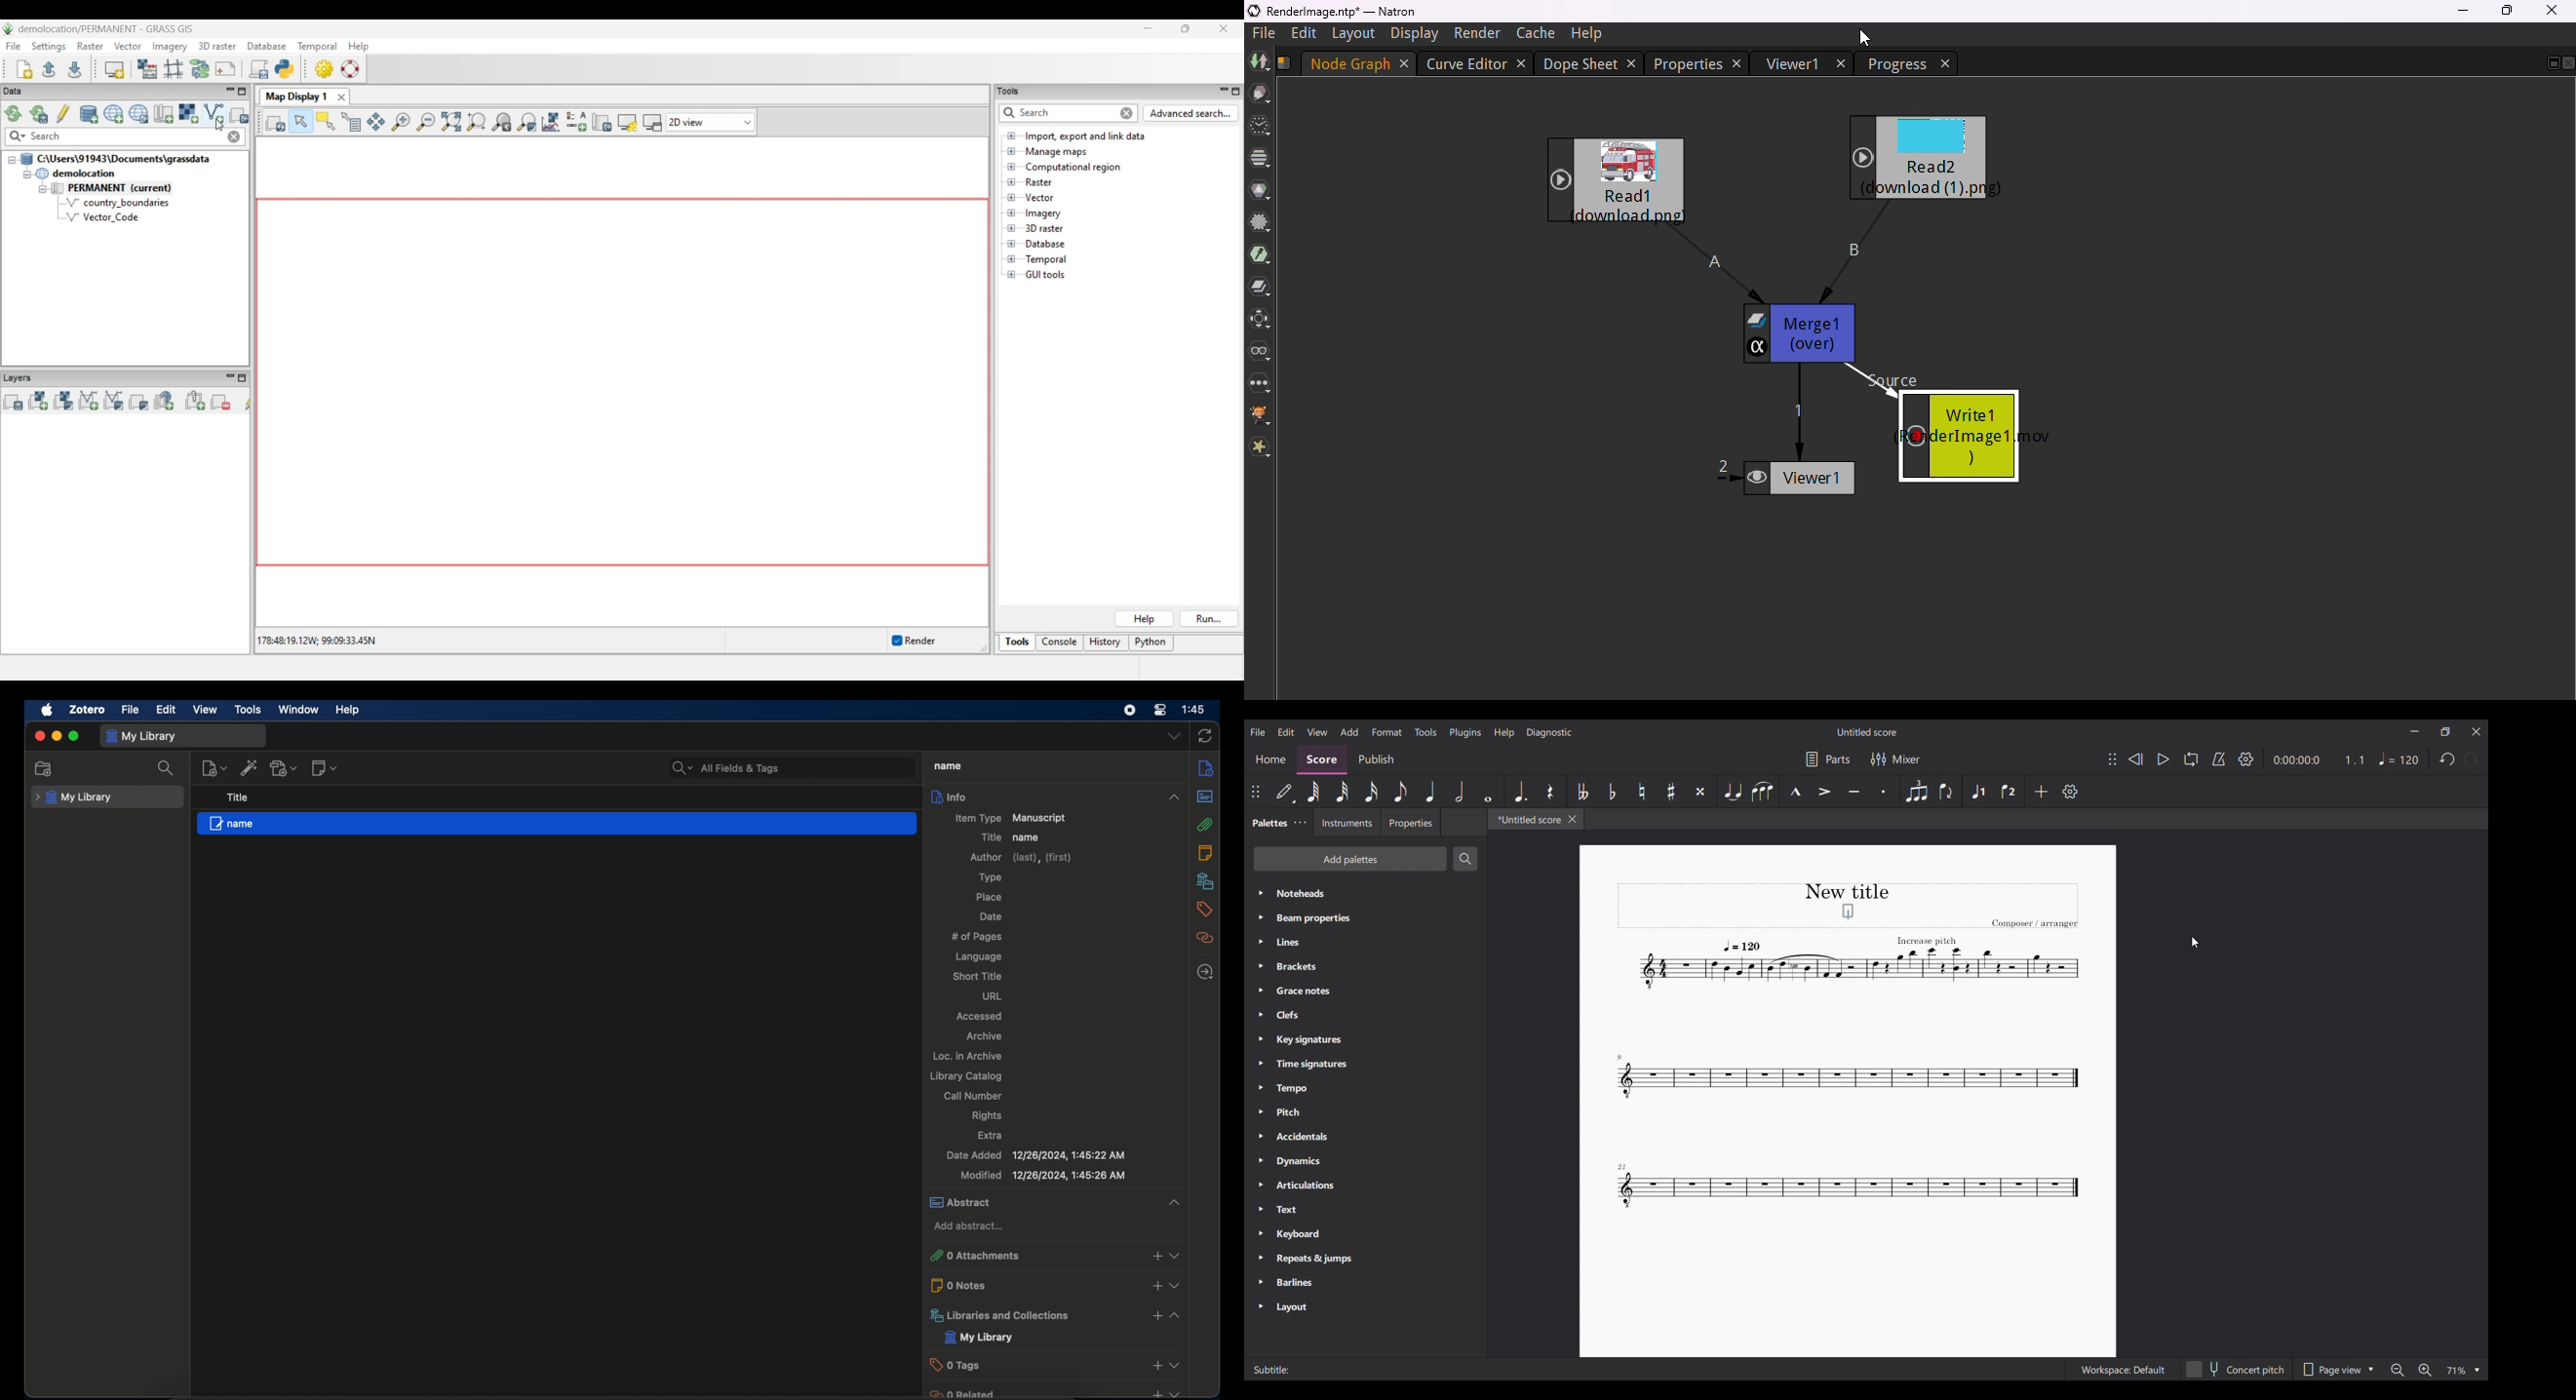 This screenshot has width=2576, height=1400. What do you see at coordinates (1365, 1014) in the screenshot?
I see `Clefs` at bounding box center [1365, 1014].